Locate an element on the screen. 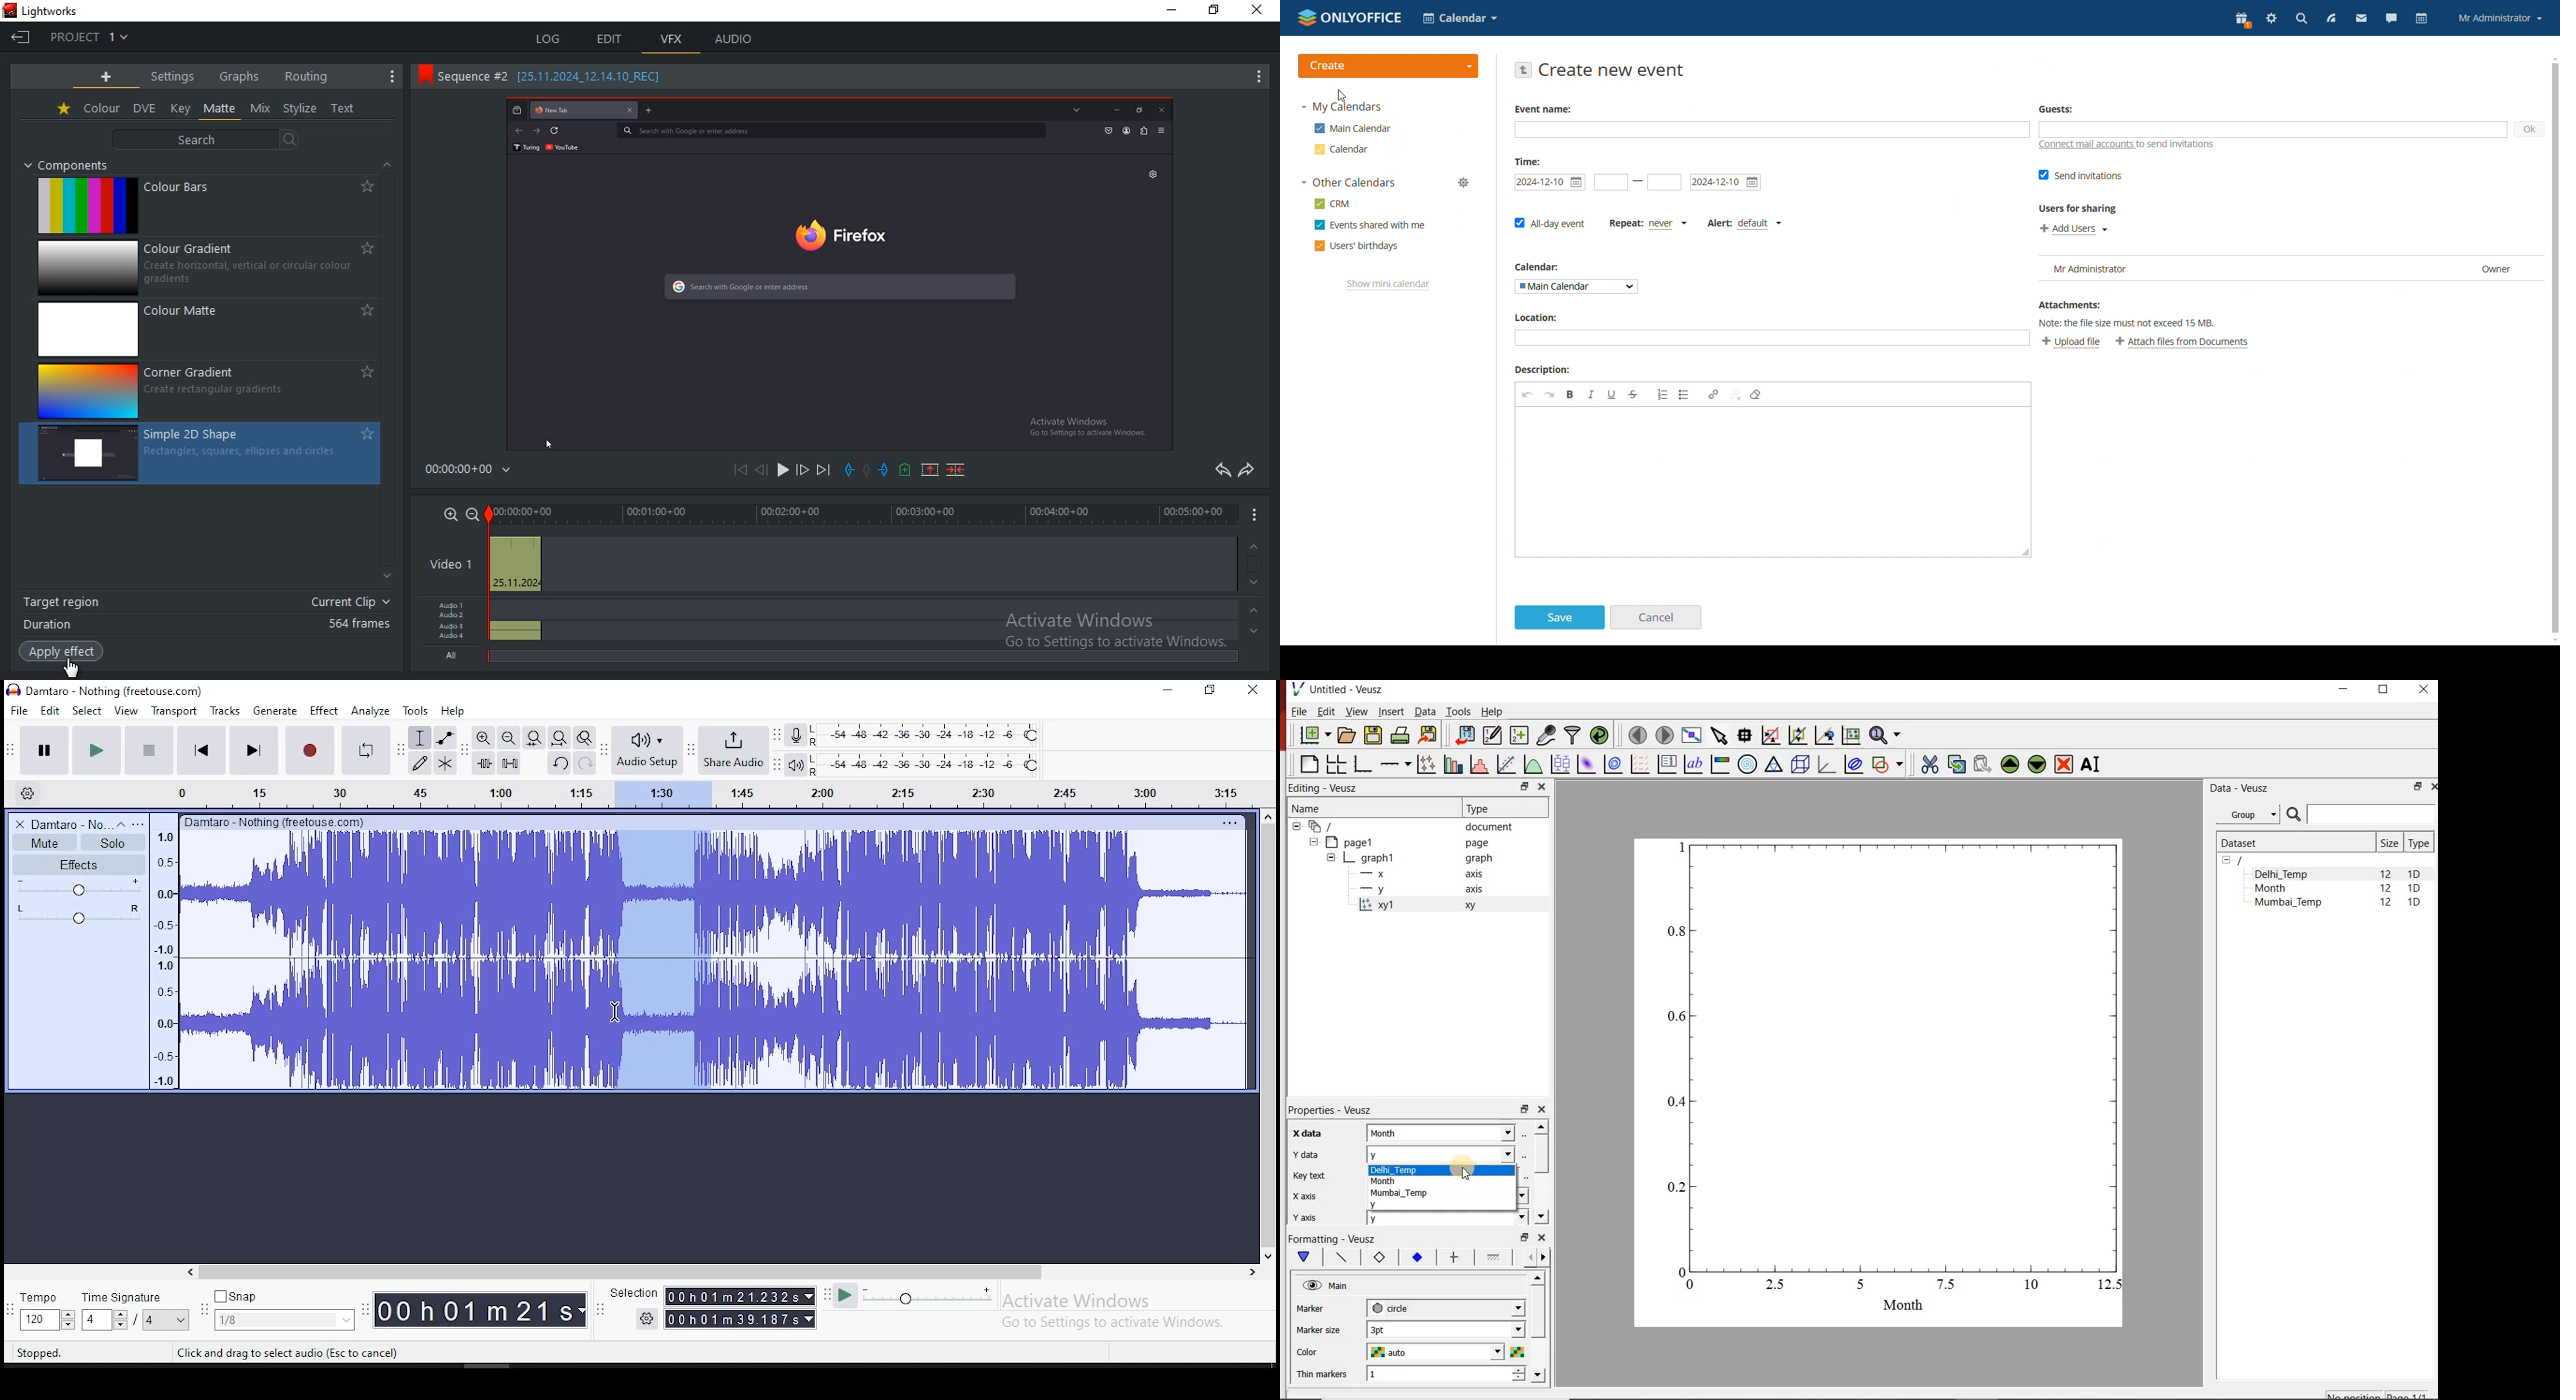 This screenshot has width=2576, height=1400. audio is located at coordinates (513, 620).